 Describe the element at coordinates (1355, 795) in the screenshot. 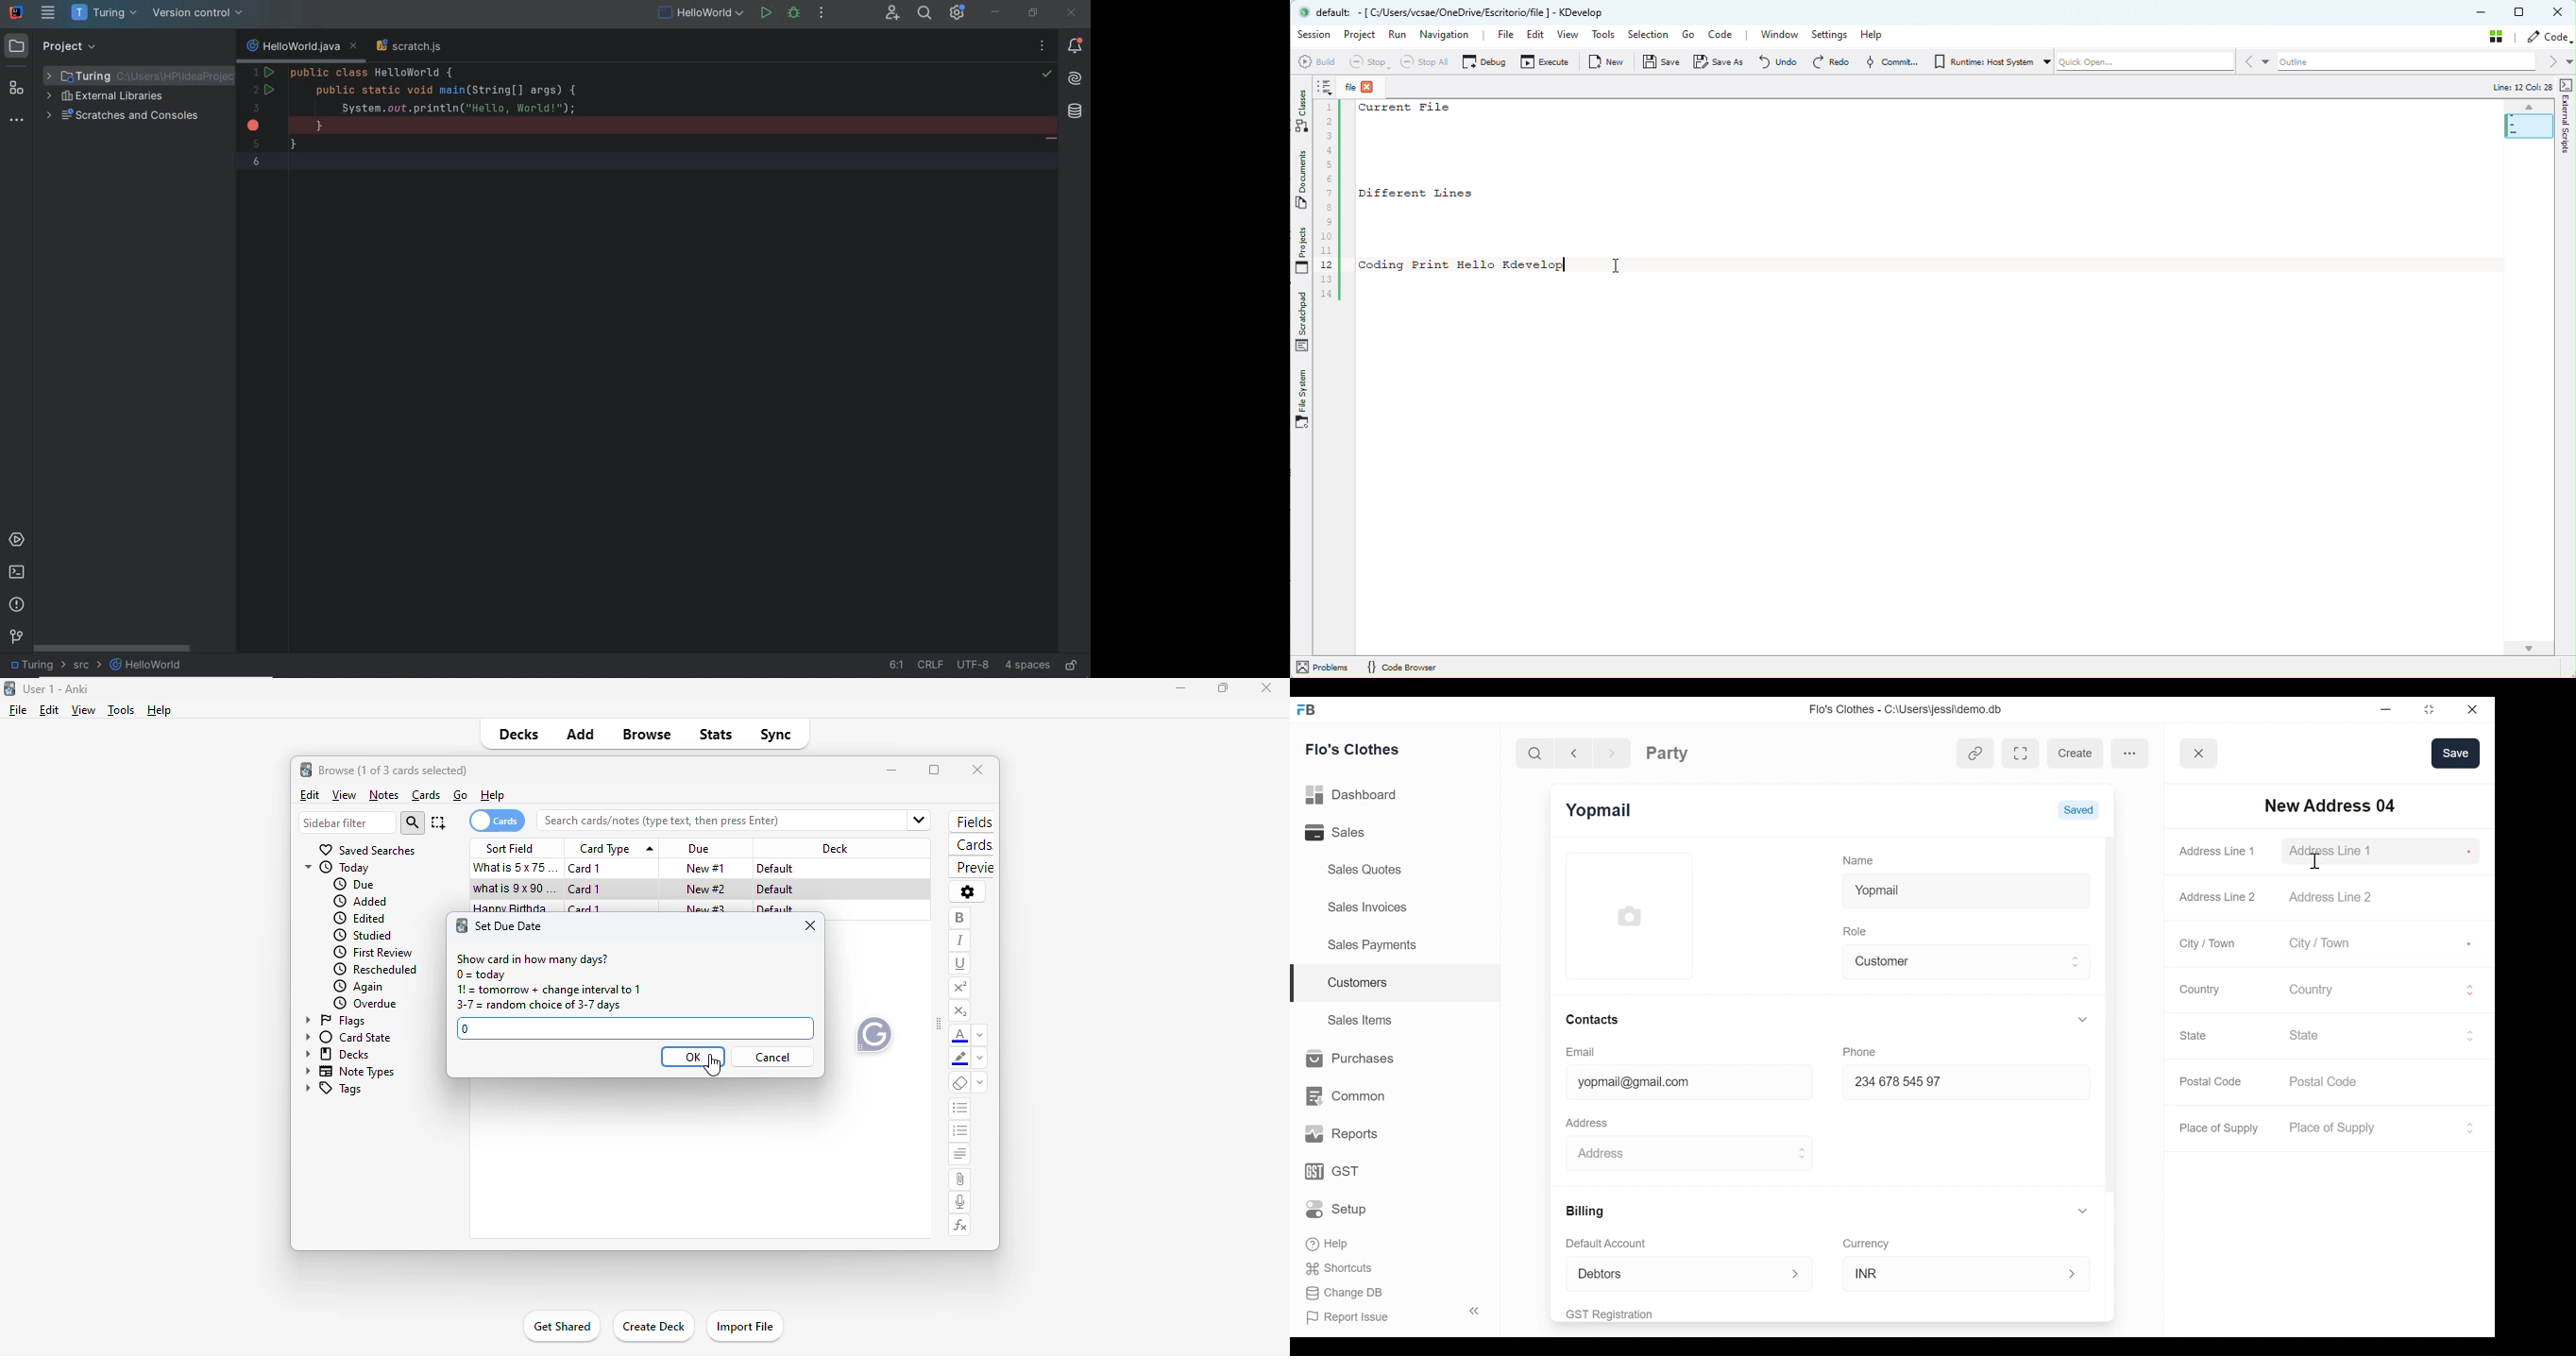

I see `Dashboard` at that location.